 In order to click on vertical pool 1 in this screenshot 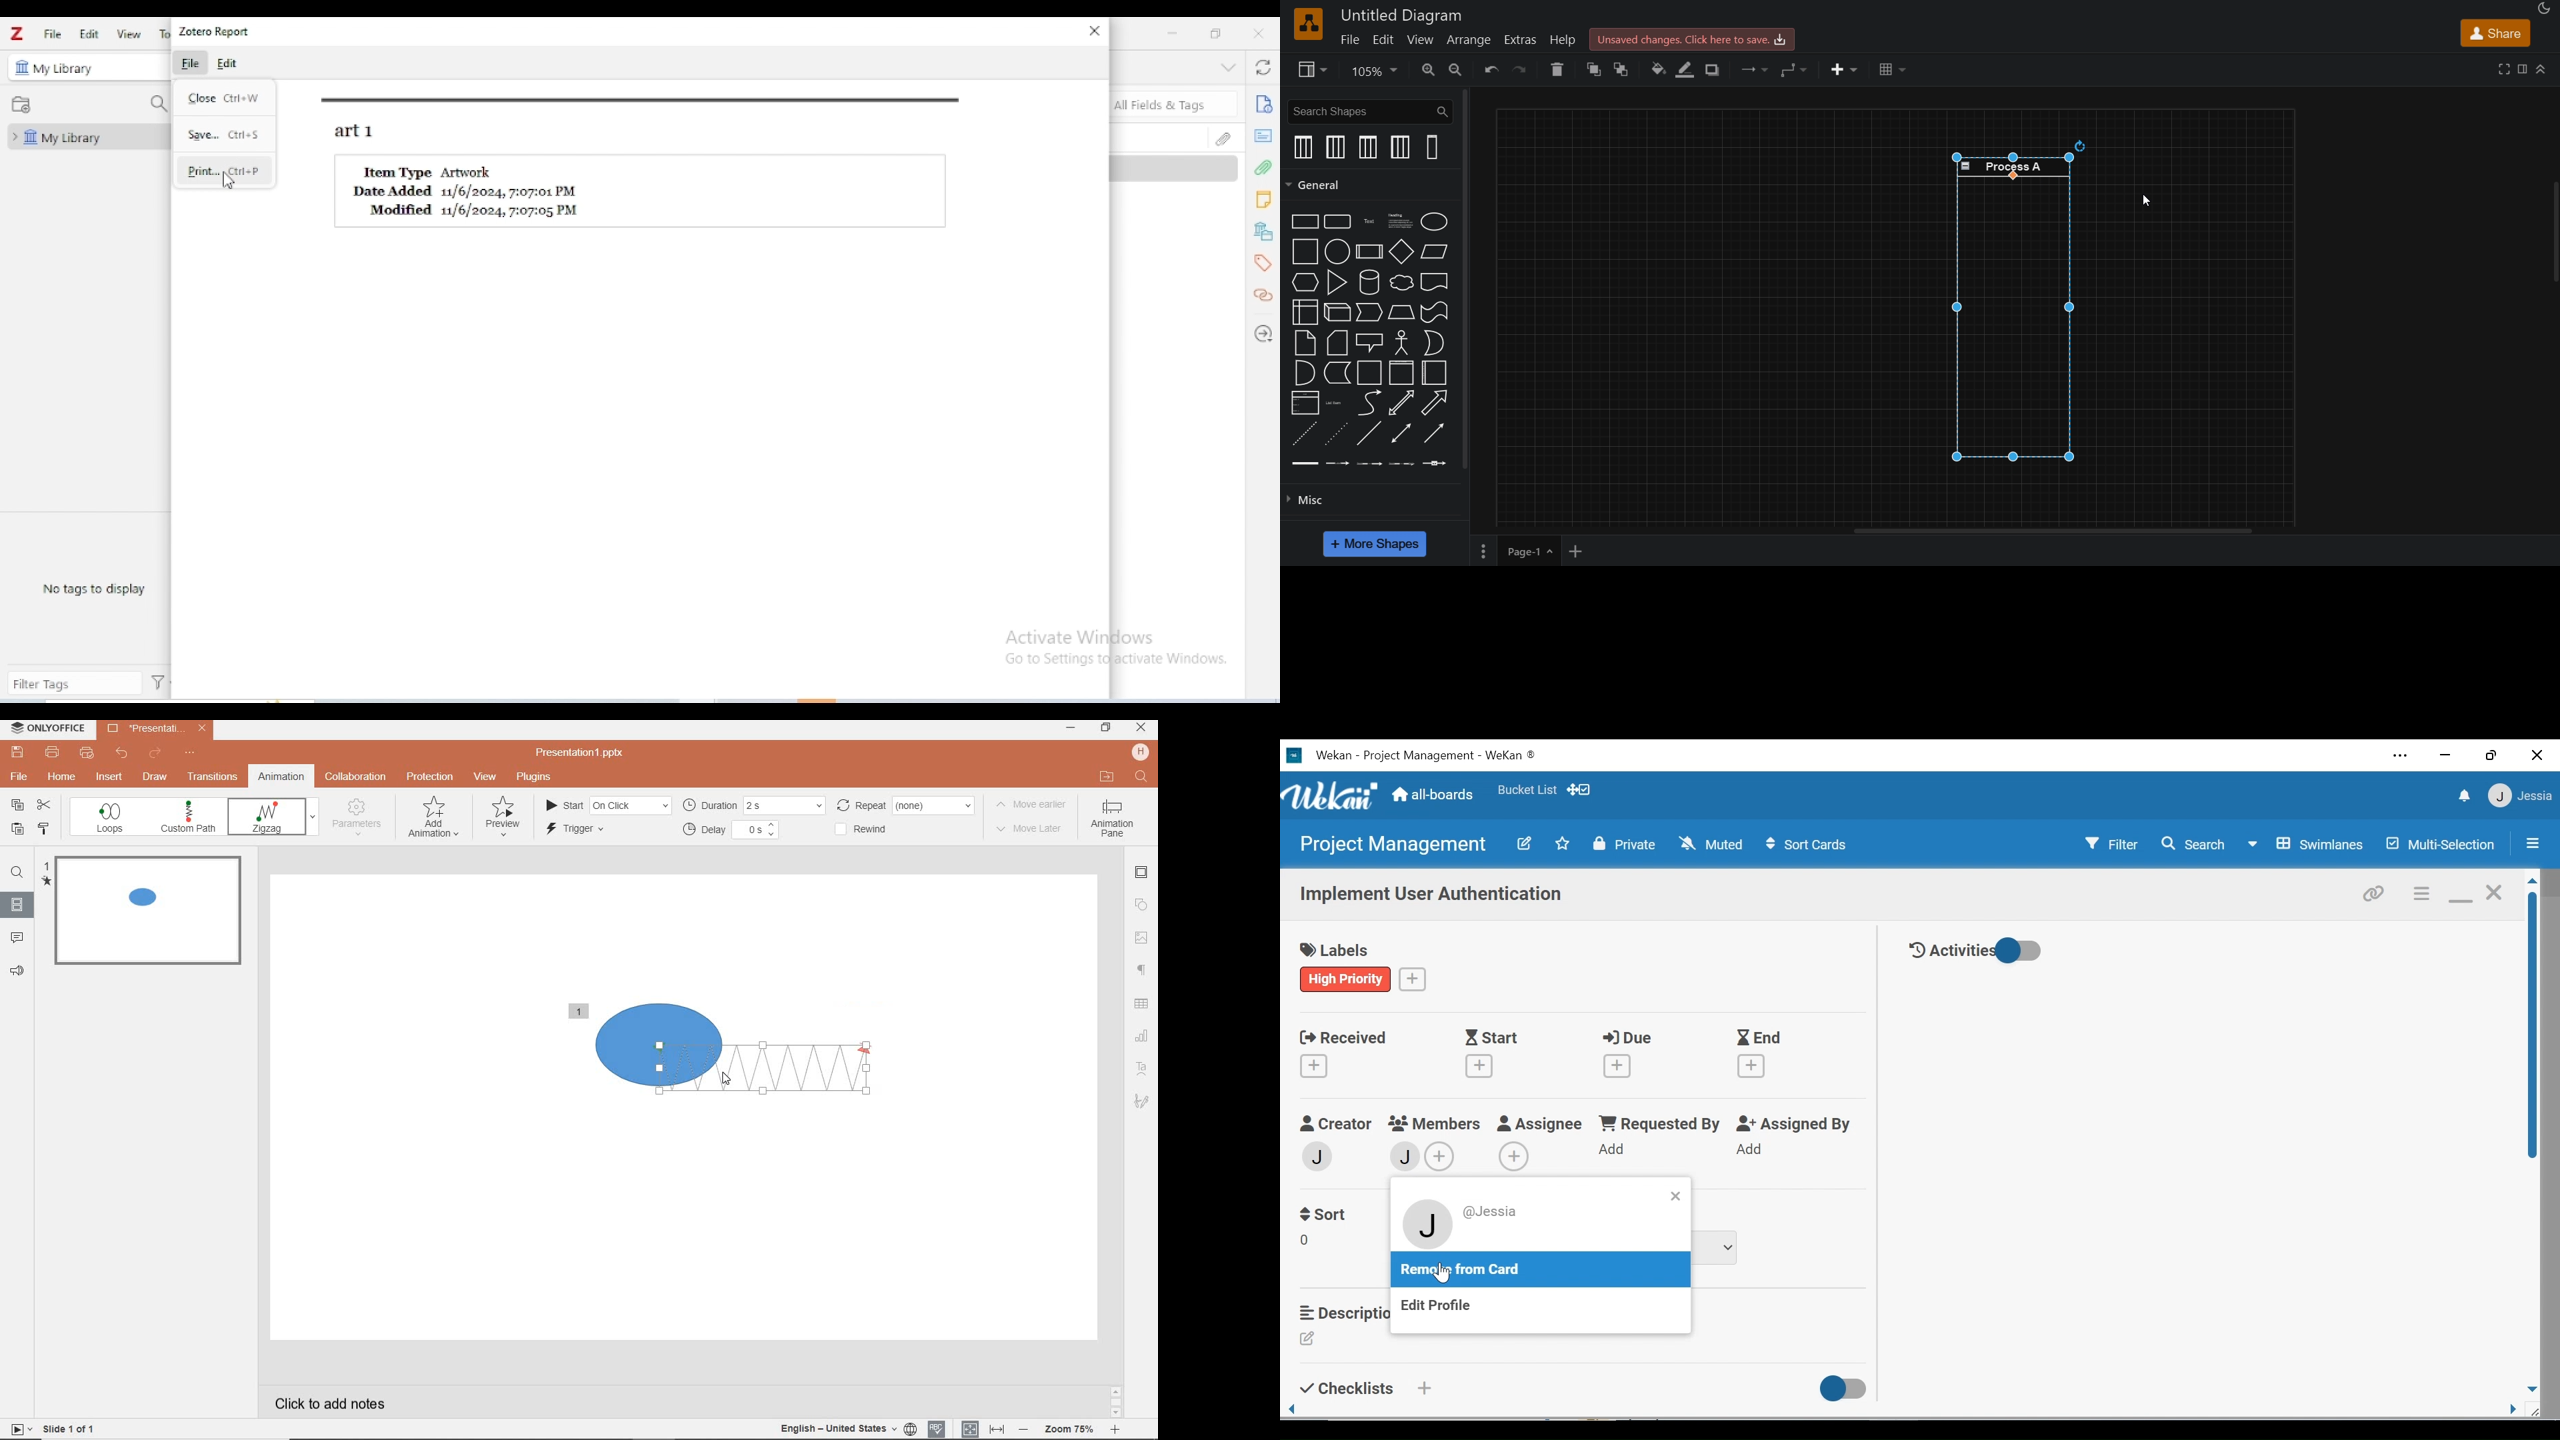, I will do `click(1303, 147)`.